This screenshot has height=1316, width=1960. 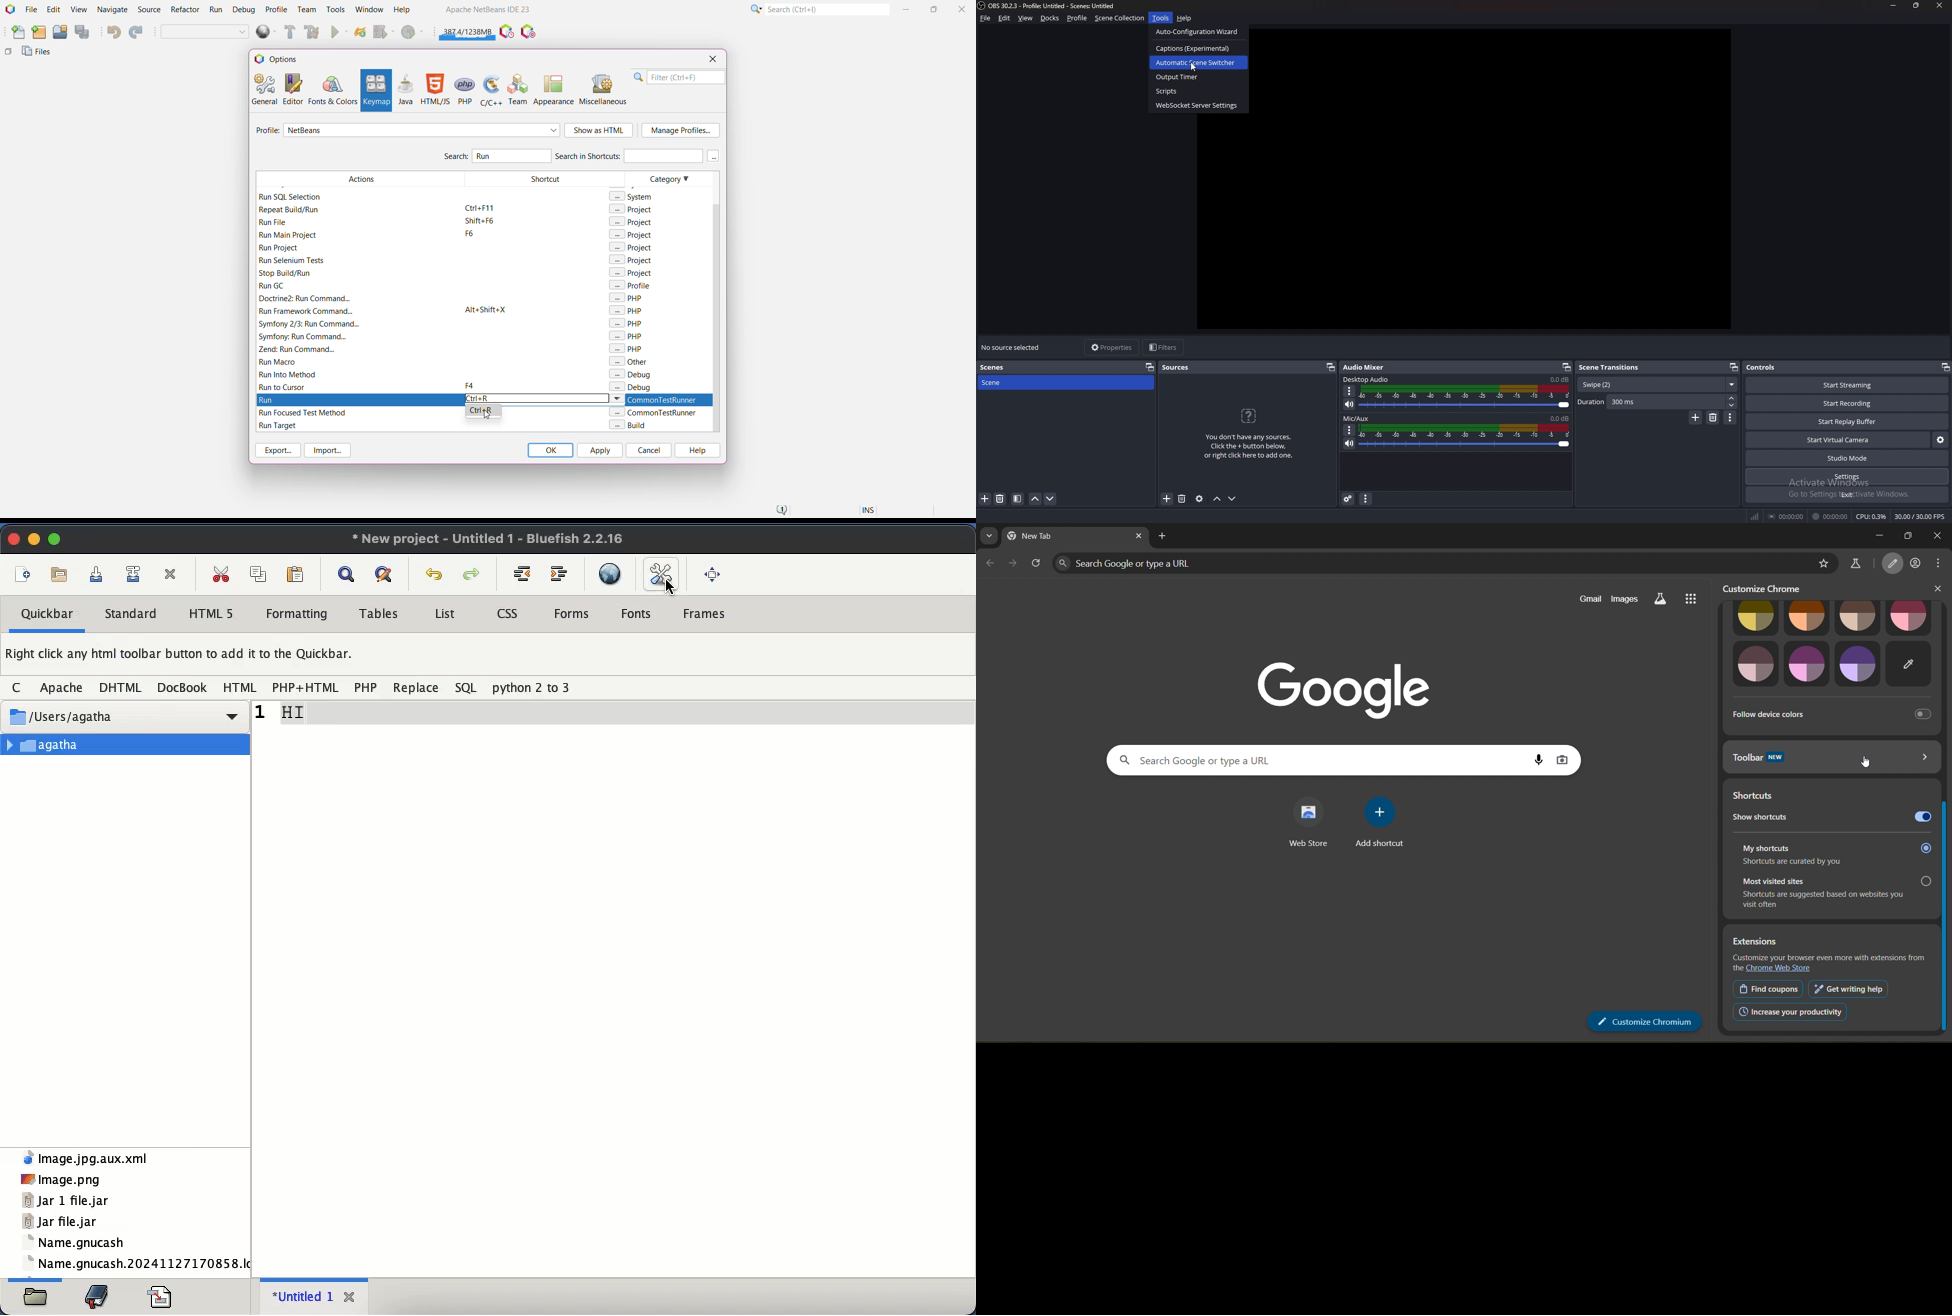 What do you see at coordinates (1768, 589) in the screenshot?
I see `customize chrome` at bounding box center [1768, 589].